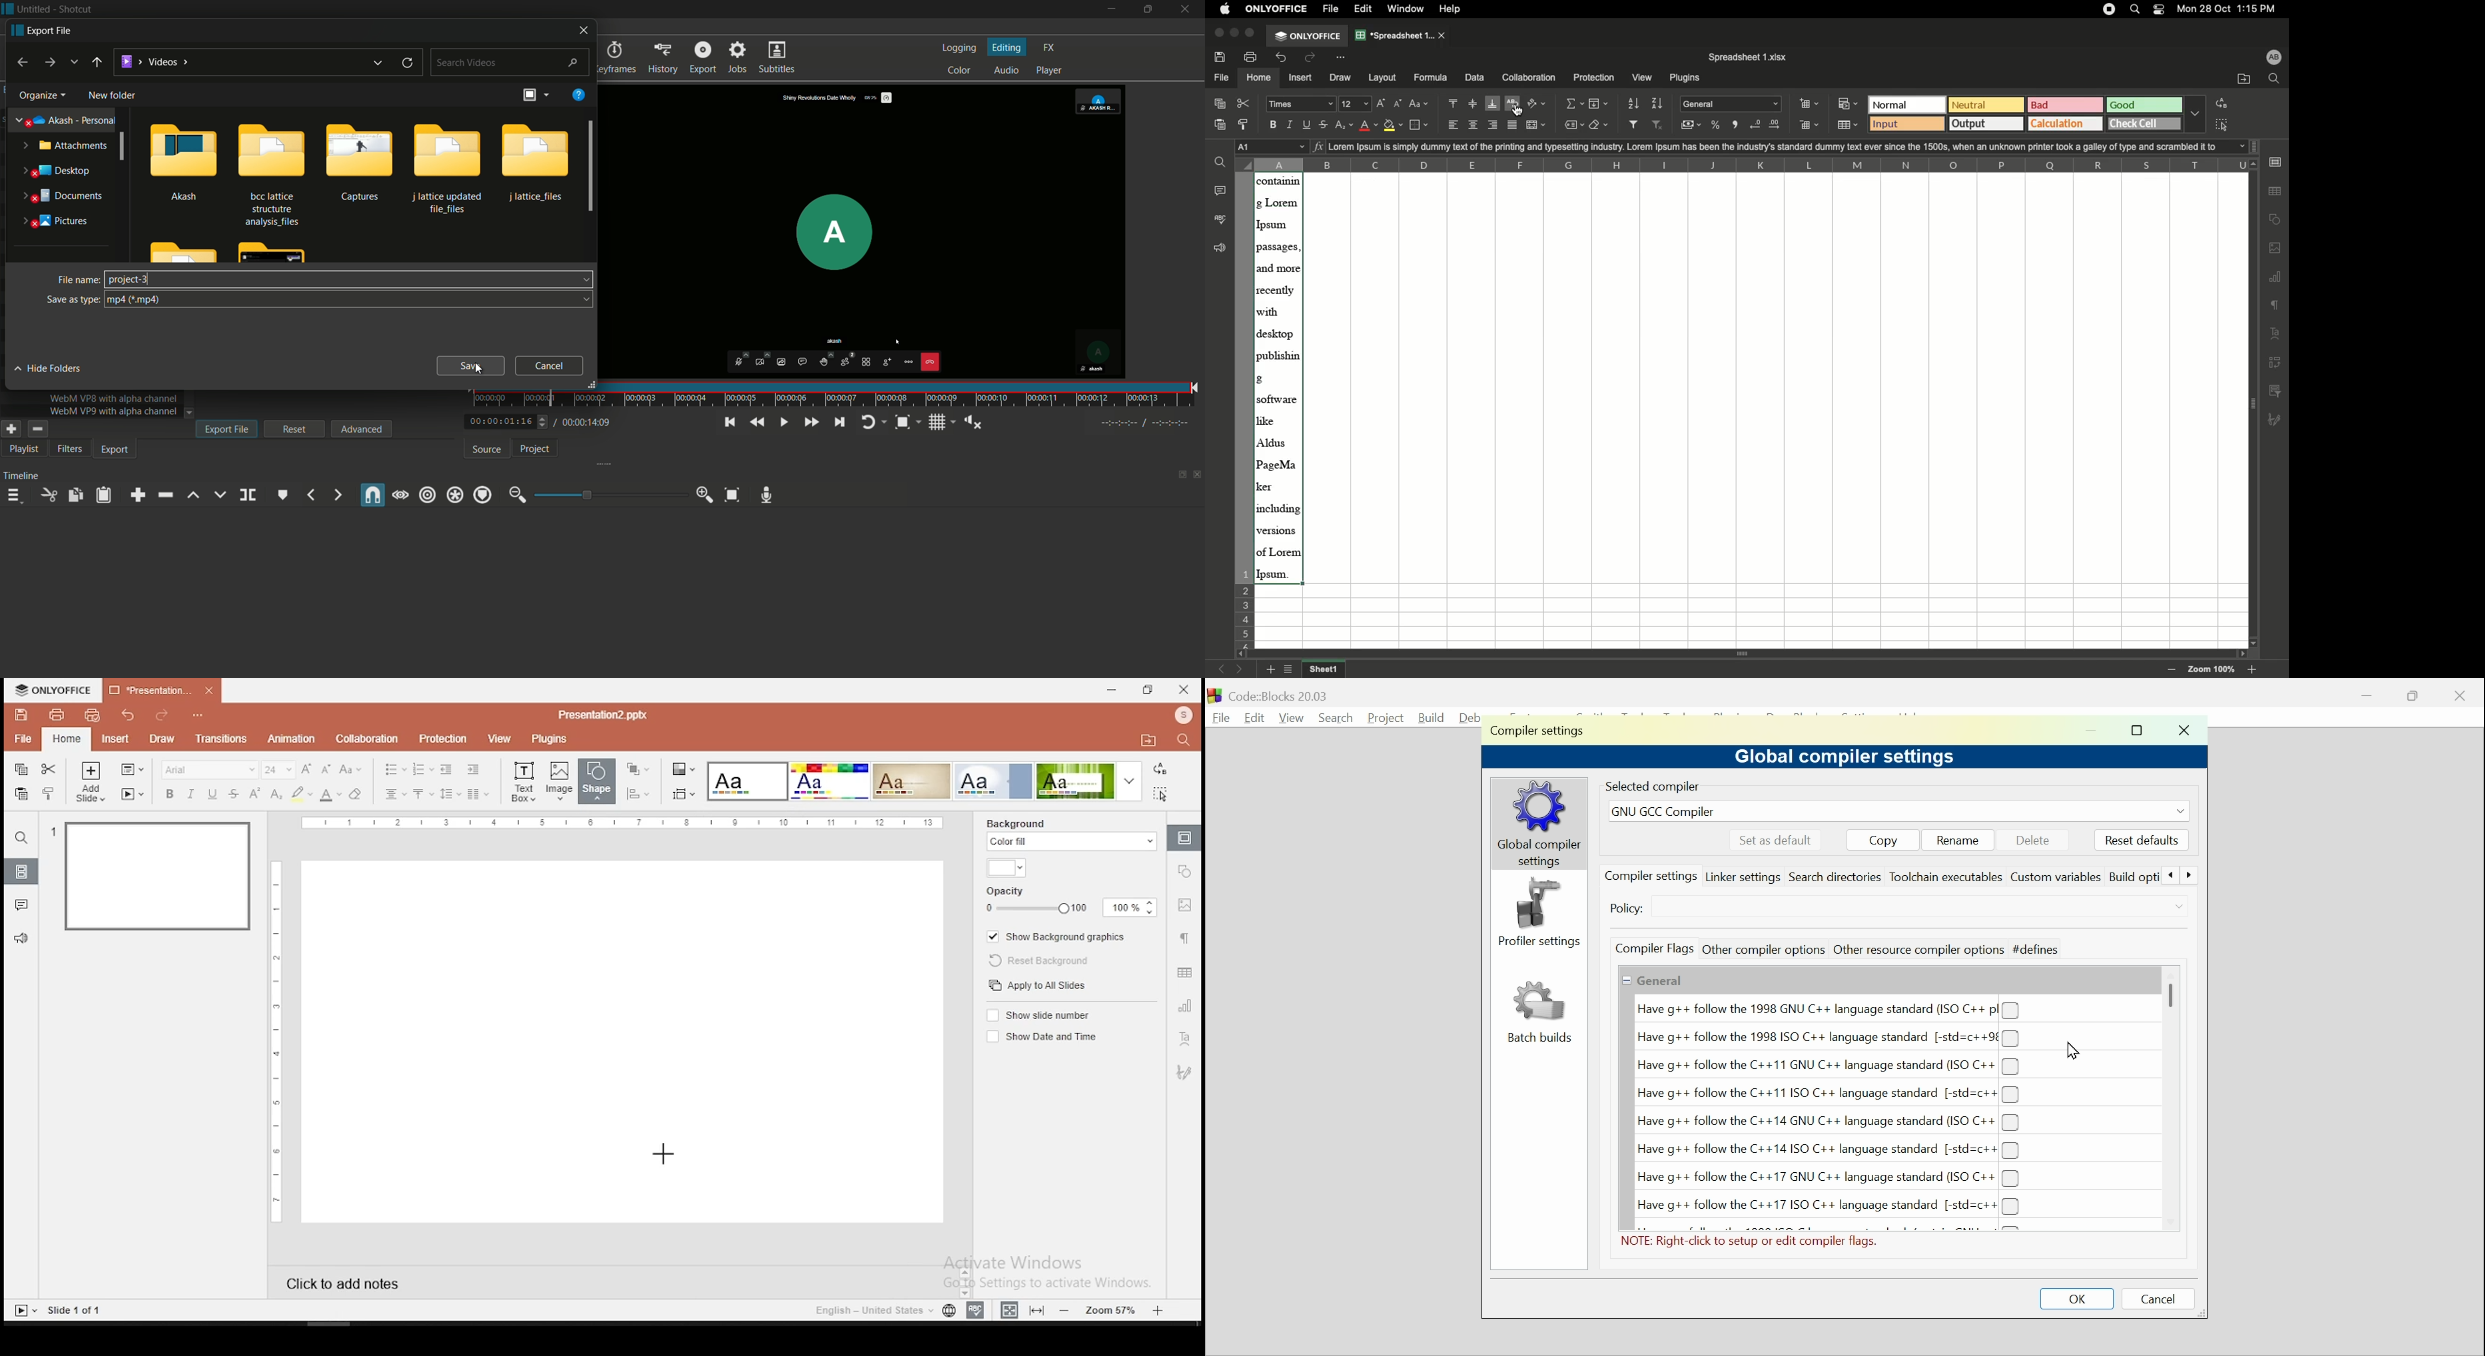  What do you see at coordinates (868, 232) in the screenshot?
I see `imported file` at bounding box center [868, 232].